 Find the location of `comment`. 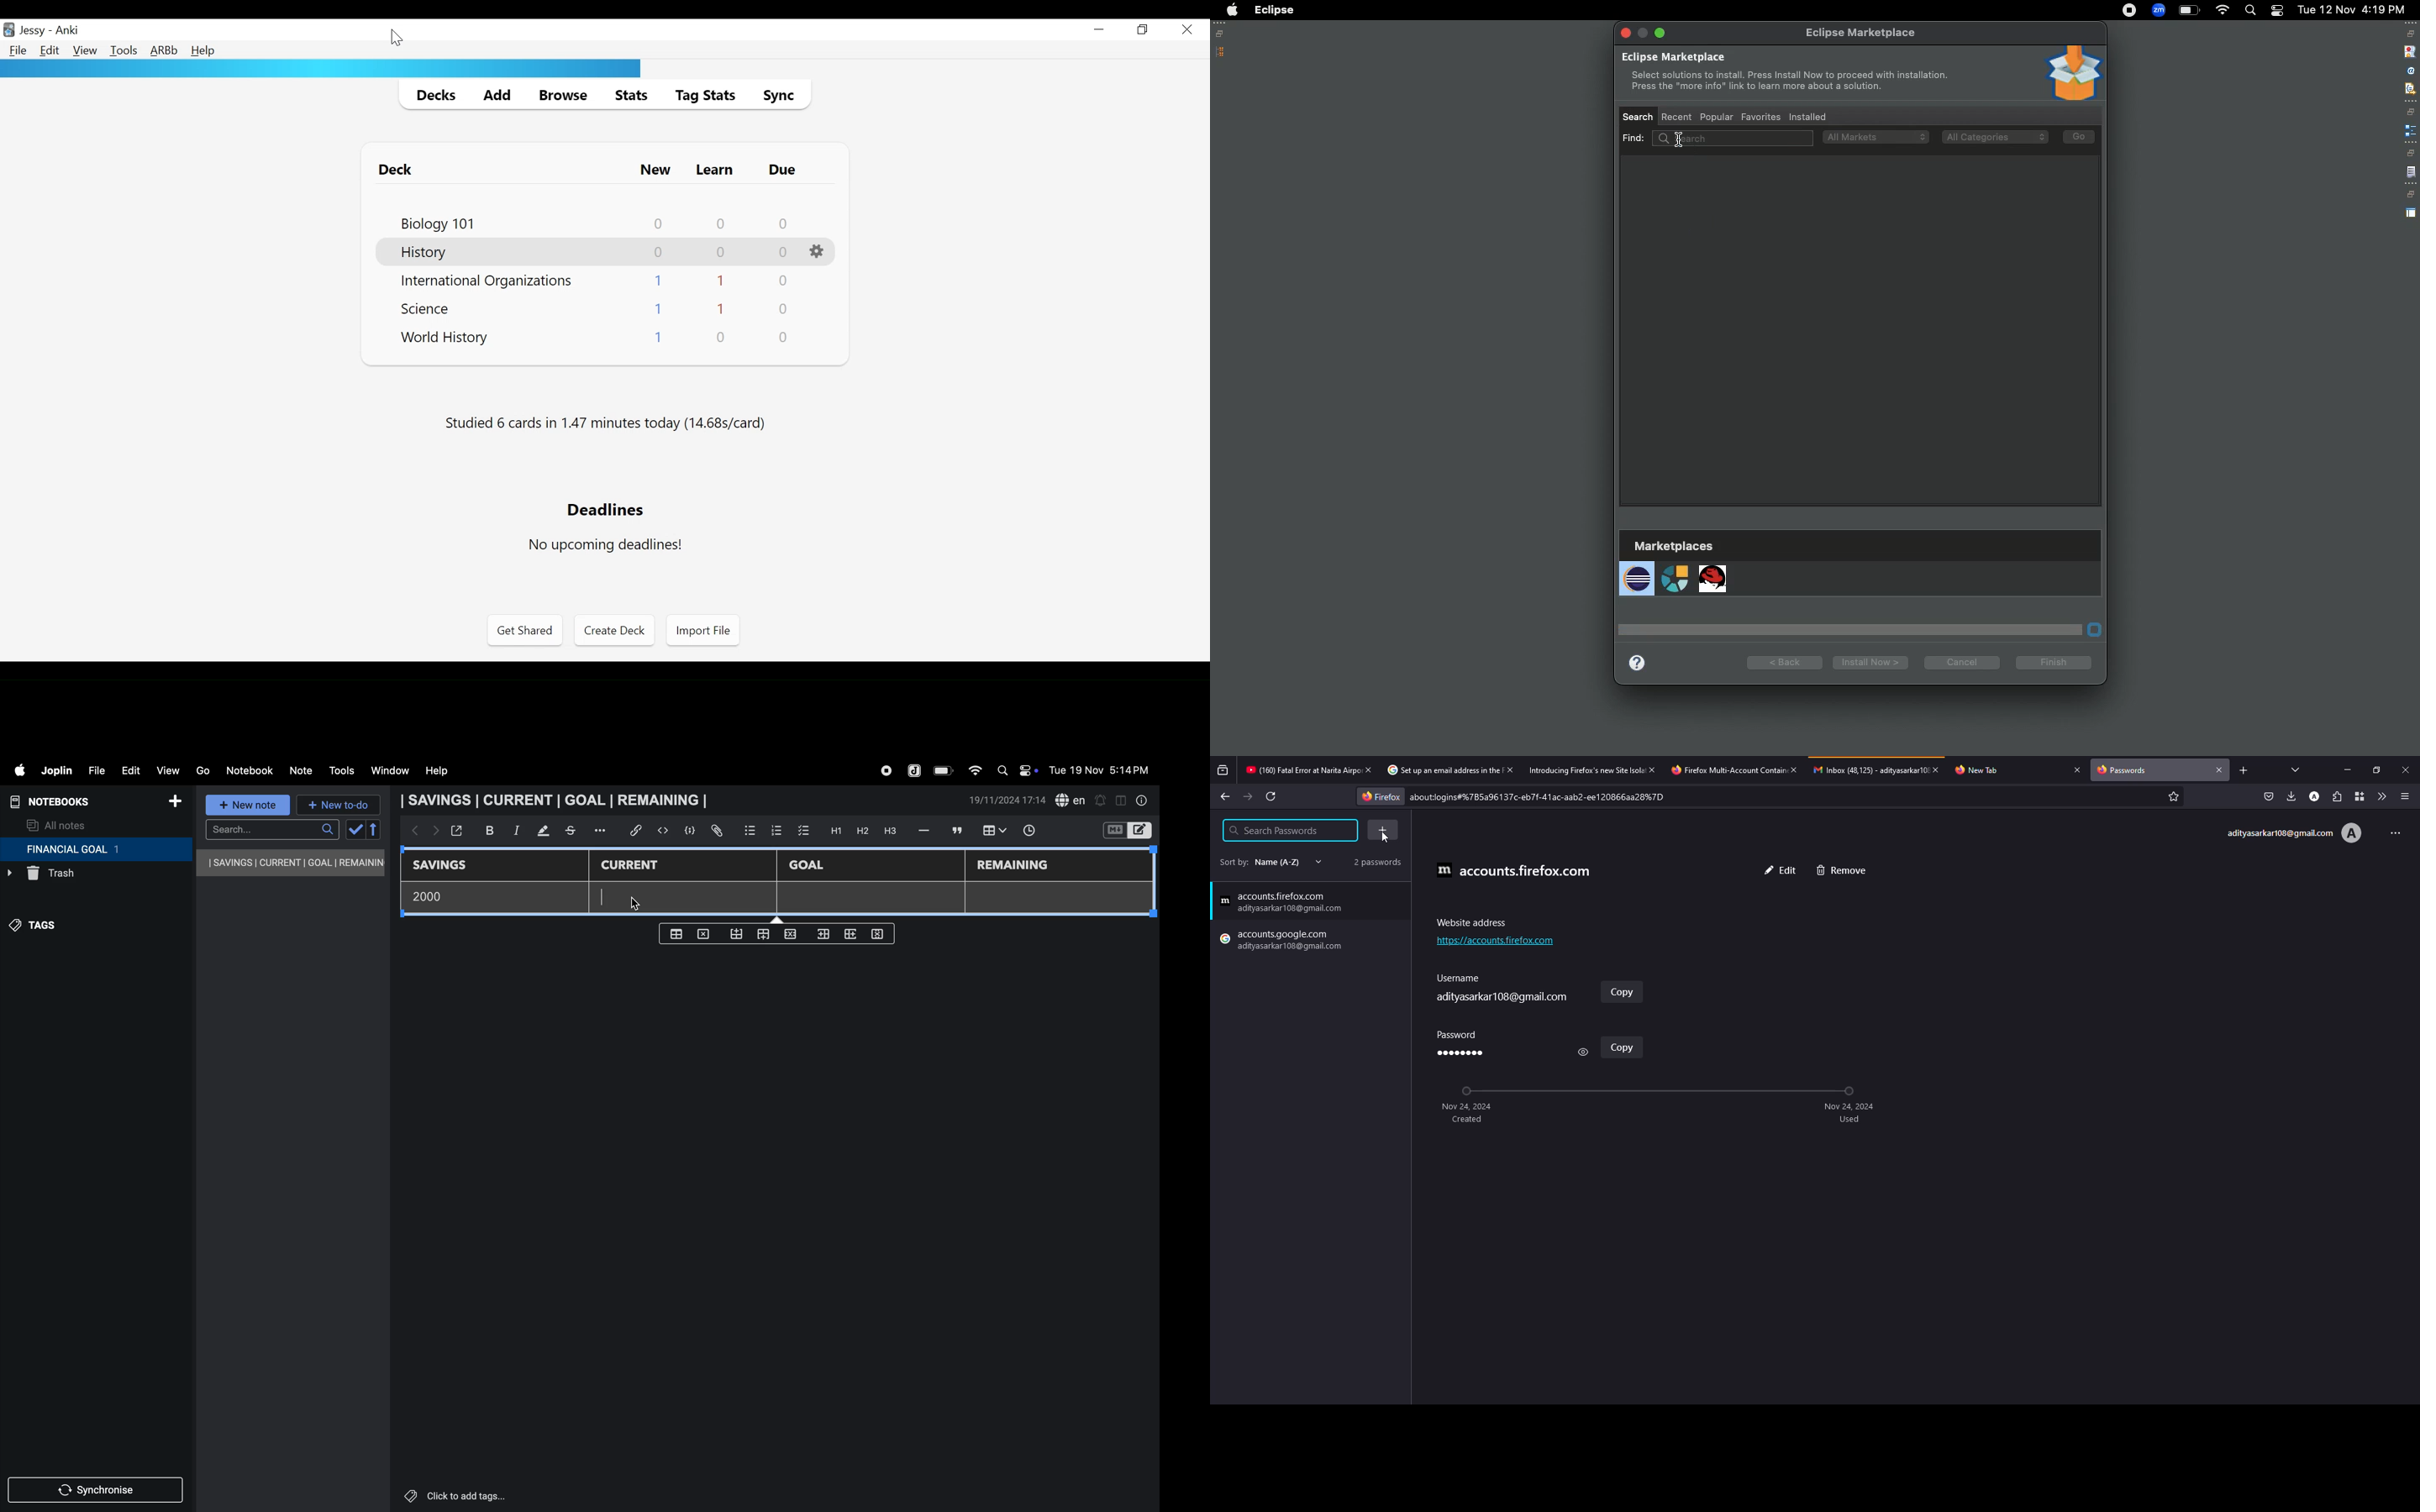

comment is located at coordinates (956, 830).